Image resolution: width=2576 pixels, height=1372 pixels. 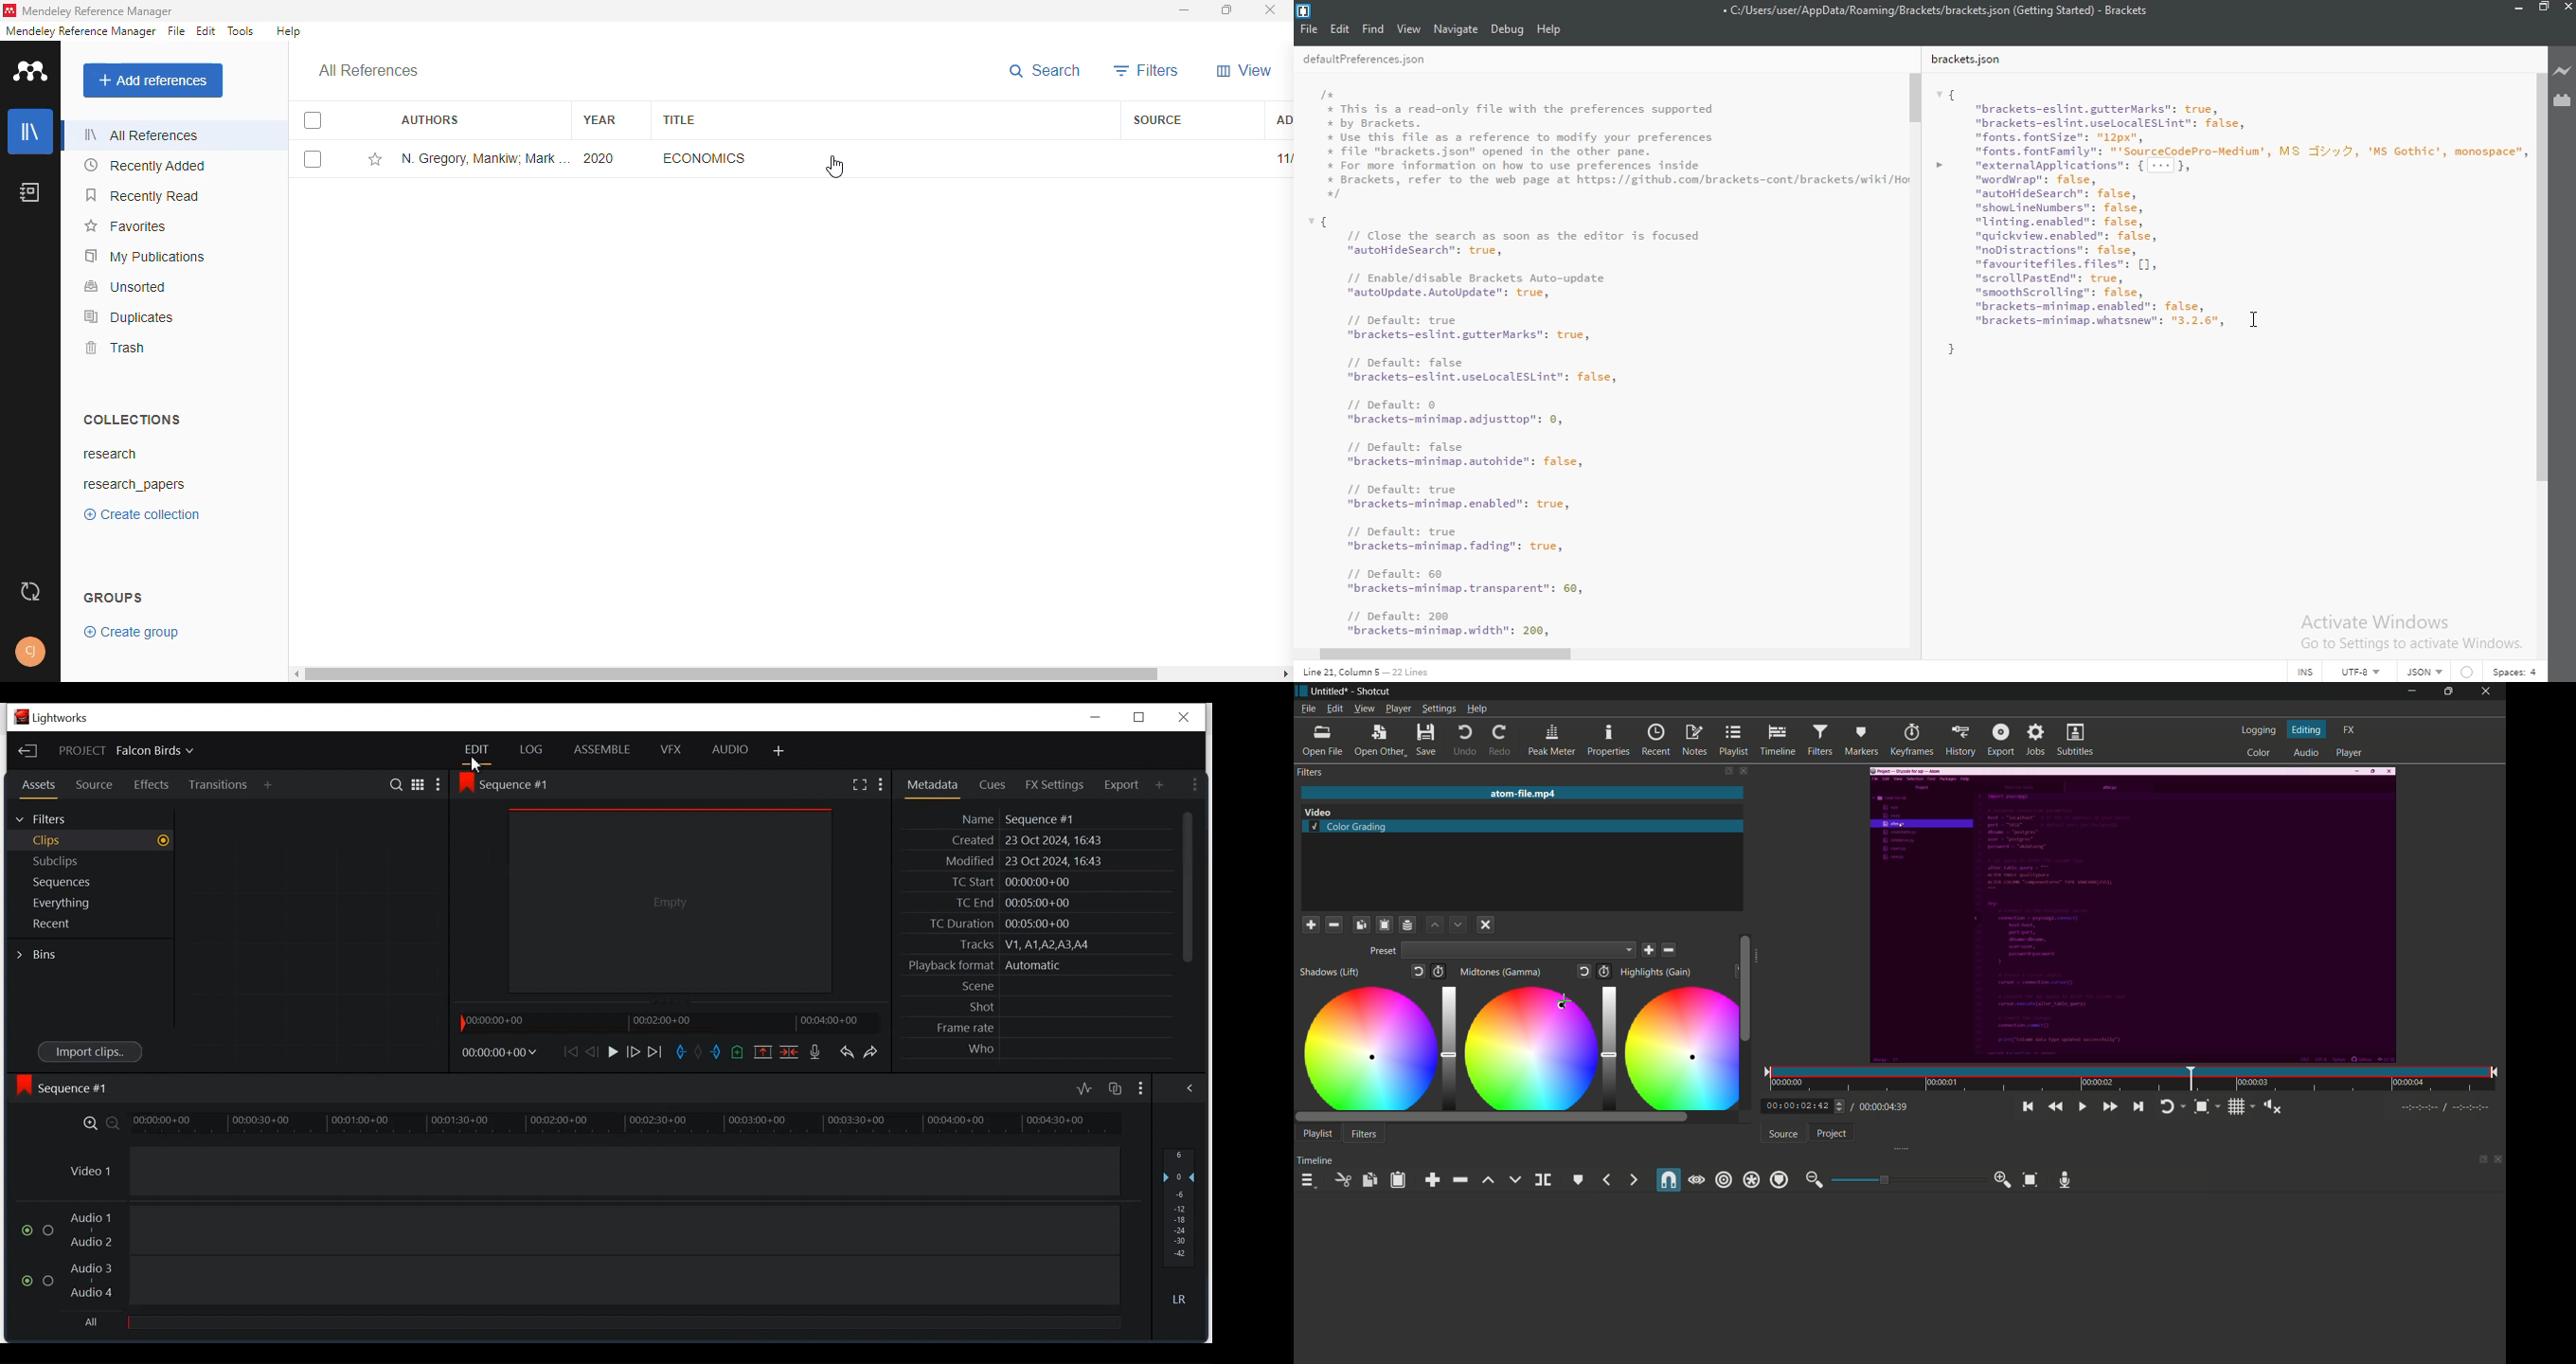 What do you see at coordinates (1116, 1089) in the screenshot?
I see `Toggle auto track sync` at bounding box center [1116, 1089].